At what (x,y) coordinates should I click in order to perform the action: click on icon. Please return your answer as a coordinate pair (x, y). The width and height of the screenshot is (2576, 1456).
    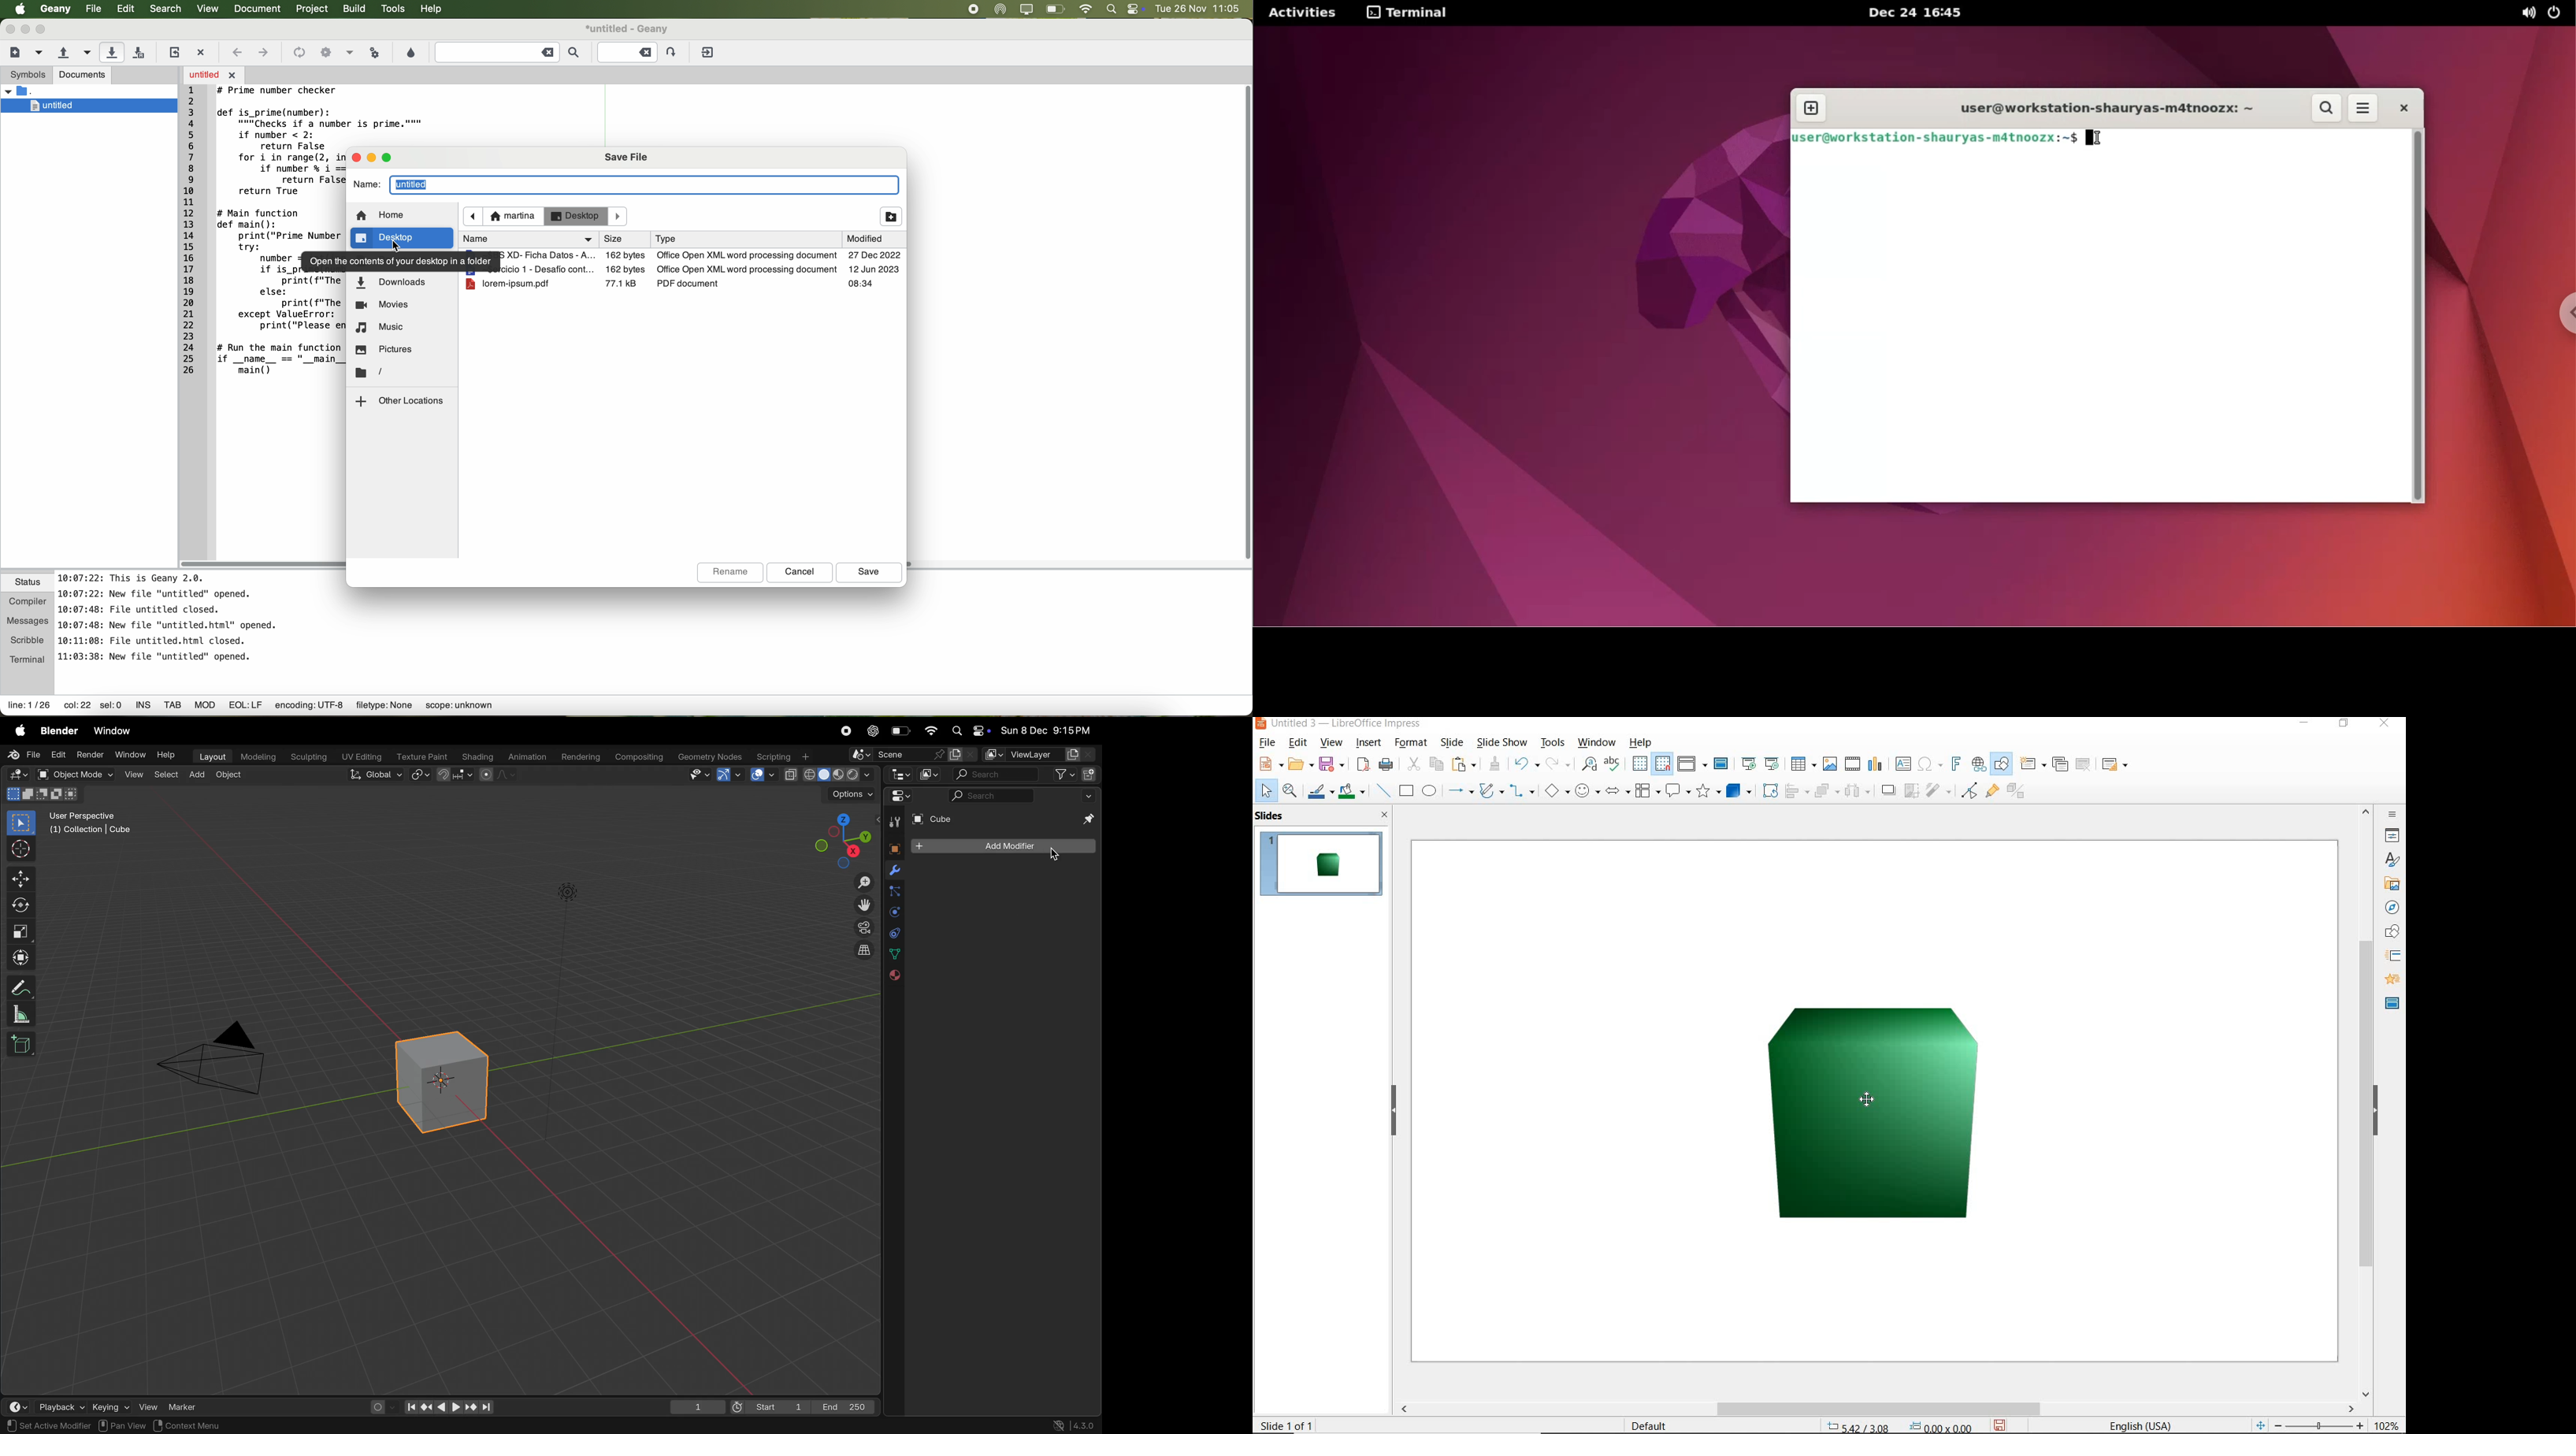
    Looking at the image, I should click on (325, 51).